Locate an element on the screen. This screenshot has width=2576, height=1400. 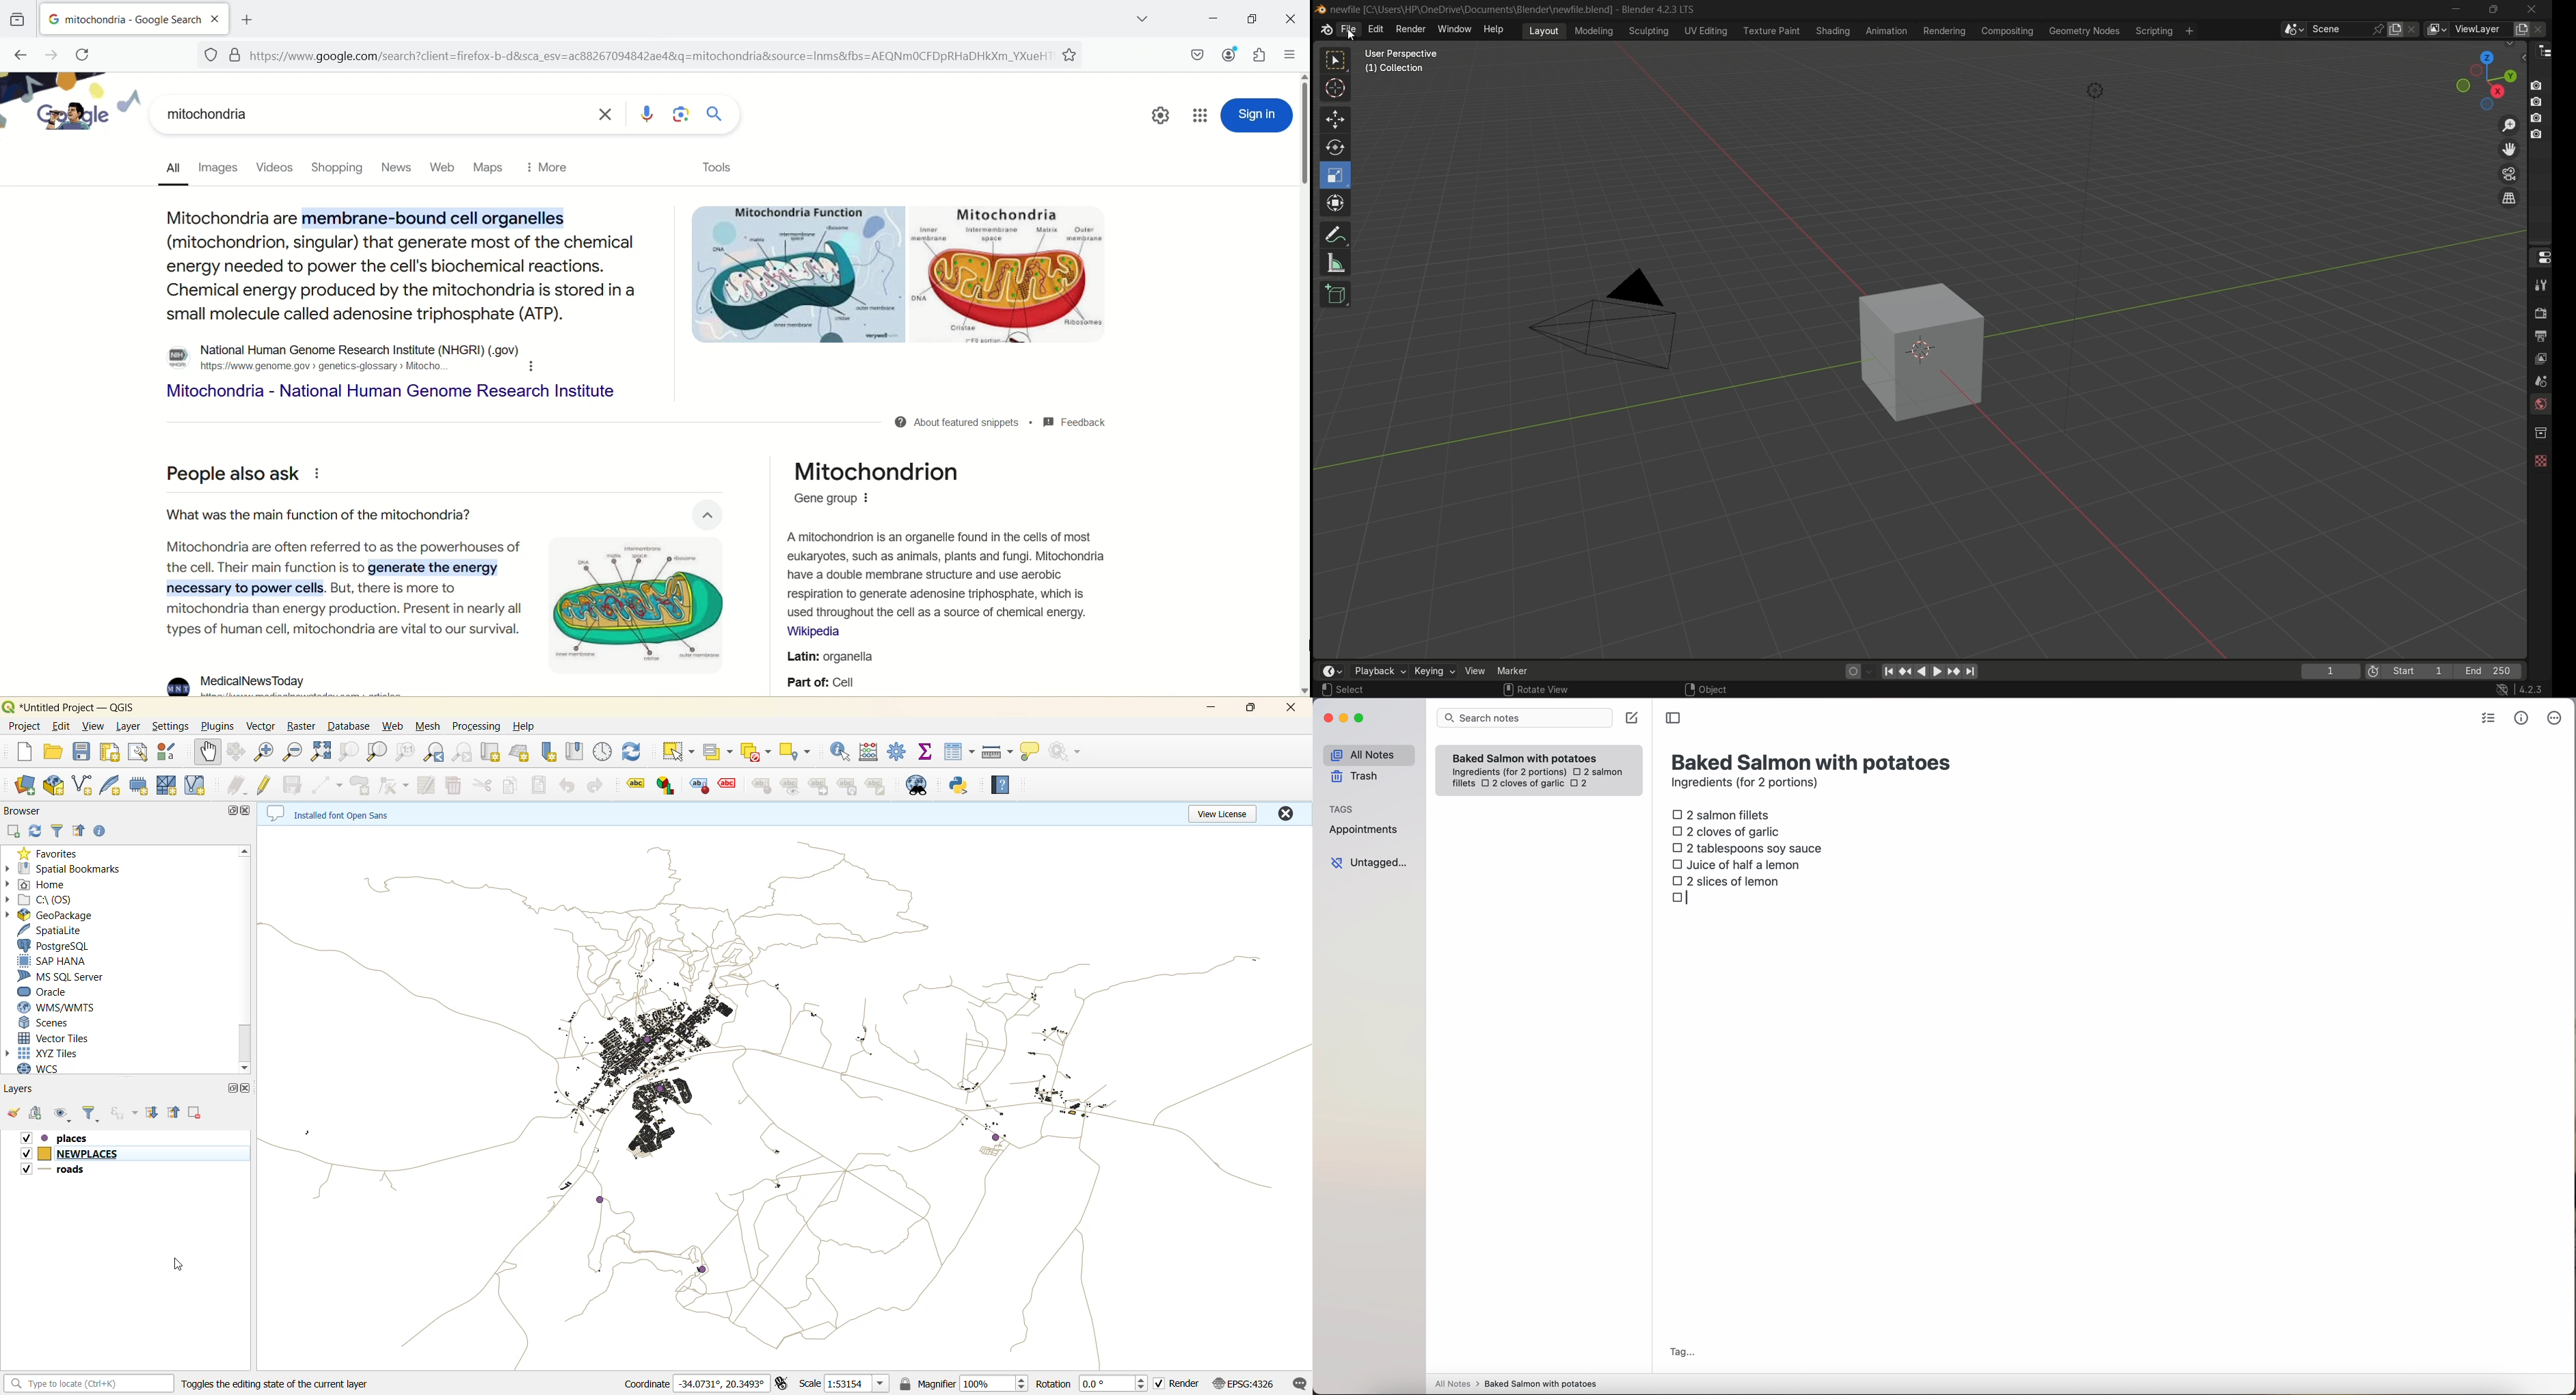
move view layer is located at coordinates (2508, 149).